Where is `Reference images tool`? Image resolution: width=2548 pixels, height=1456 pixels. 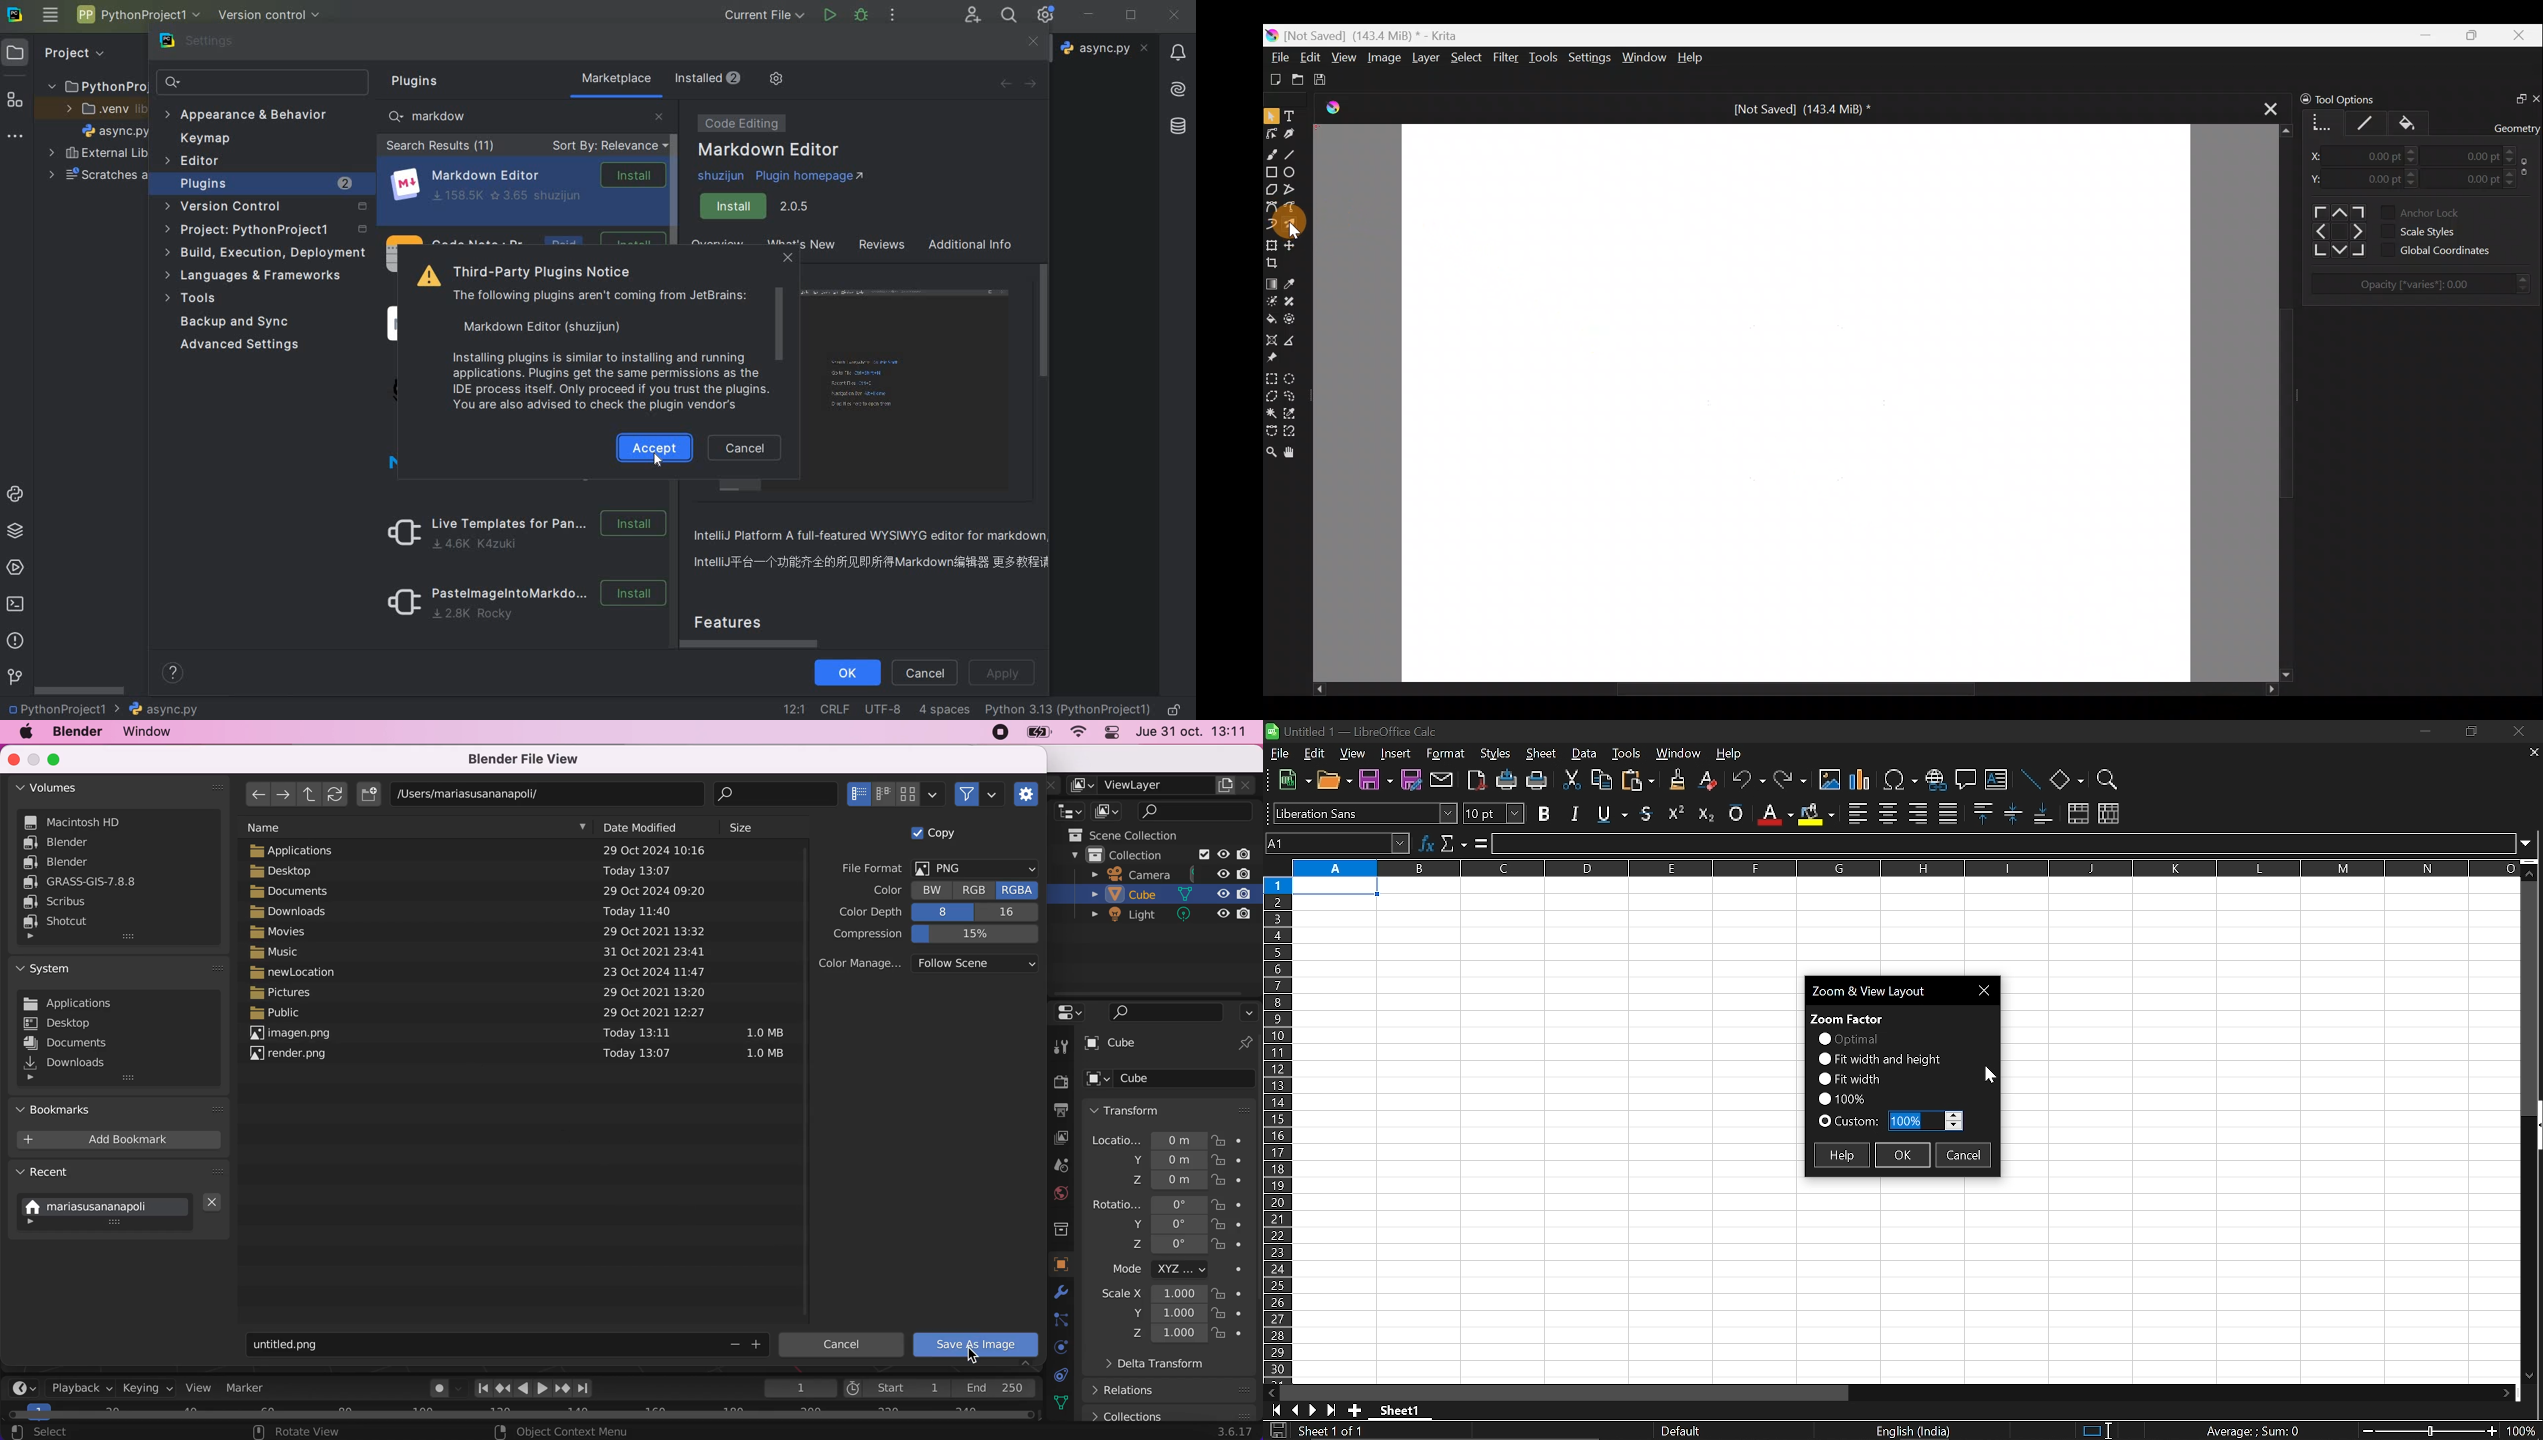 Reference images tool is located at coordinates (1282, 357).